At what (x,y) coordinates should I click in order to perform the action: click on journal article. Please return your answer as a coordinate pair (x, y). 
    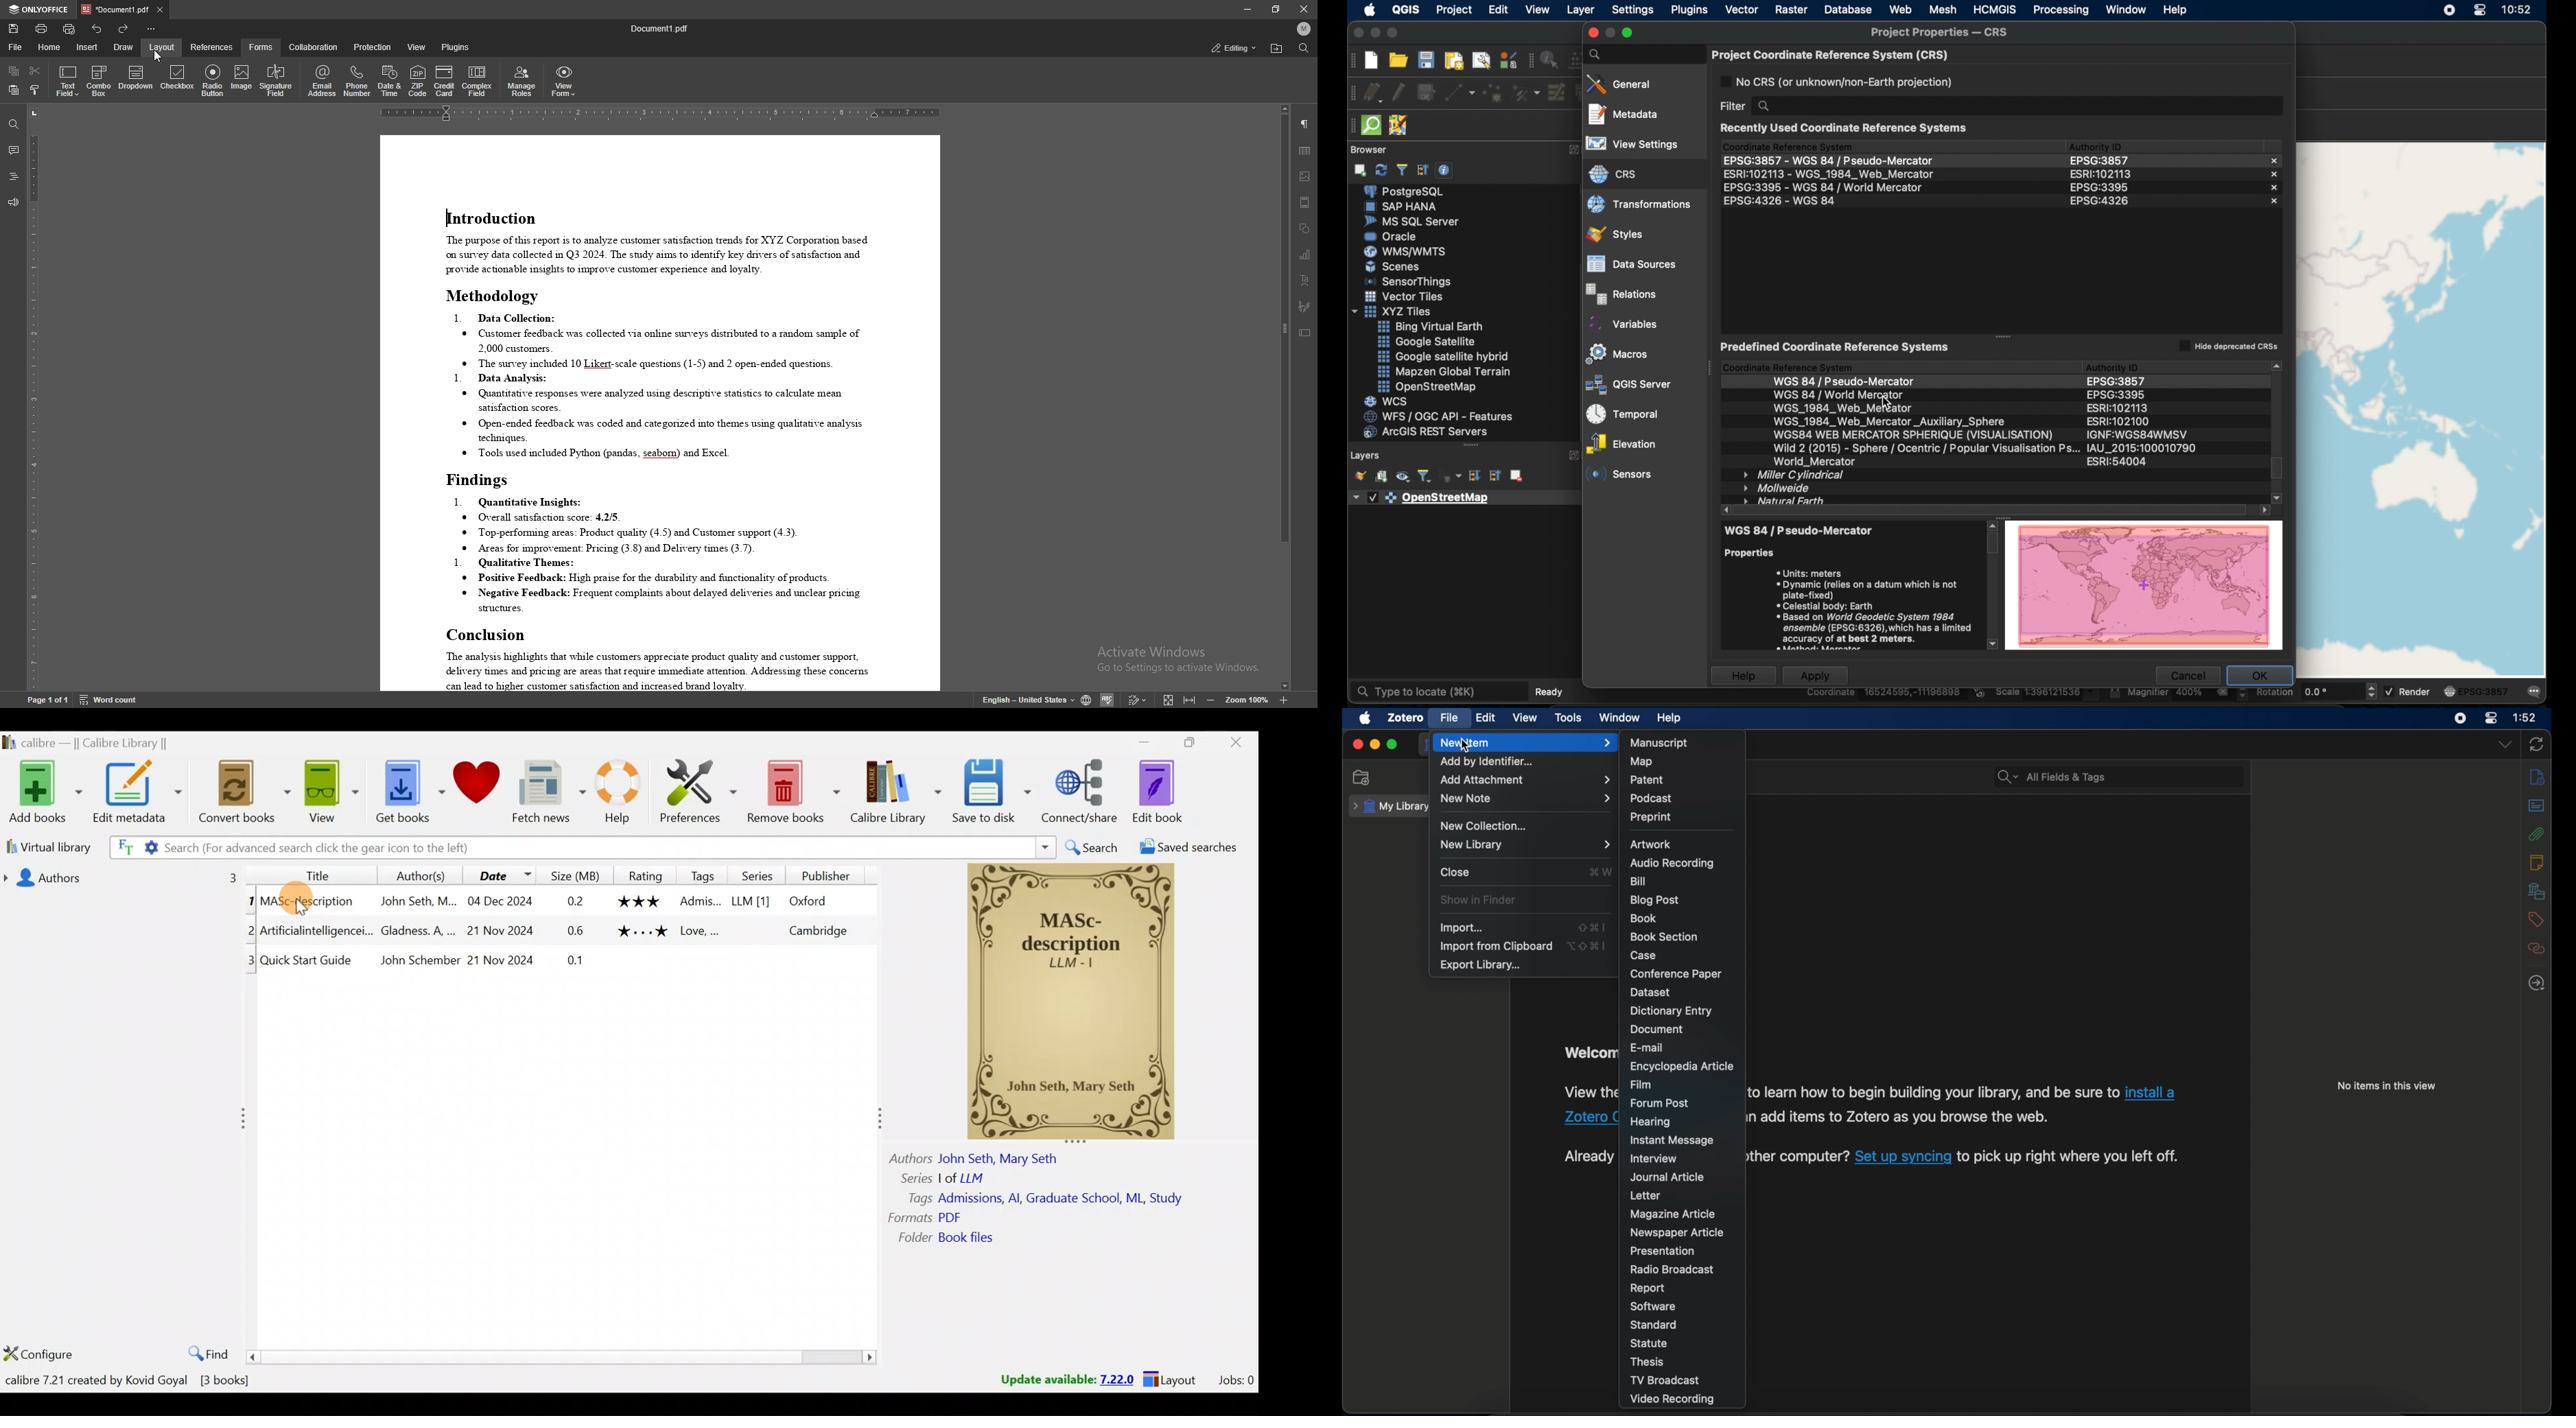
    Looking at the image, I should click on (1668, 1177).